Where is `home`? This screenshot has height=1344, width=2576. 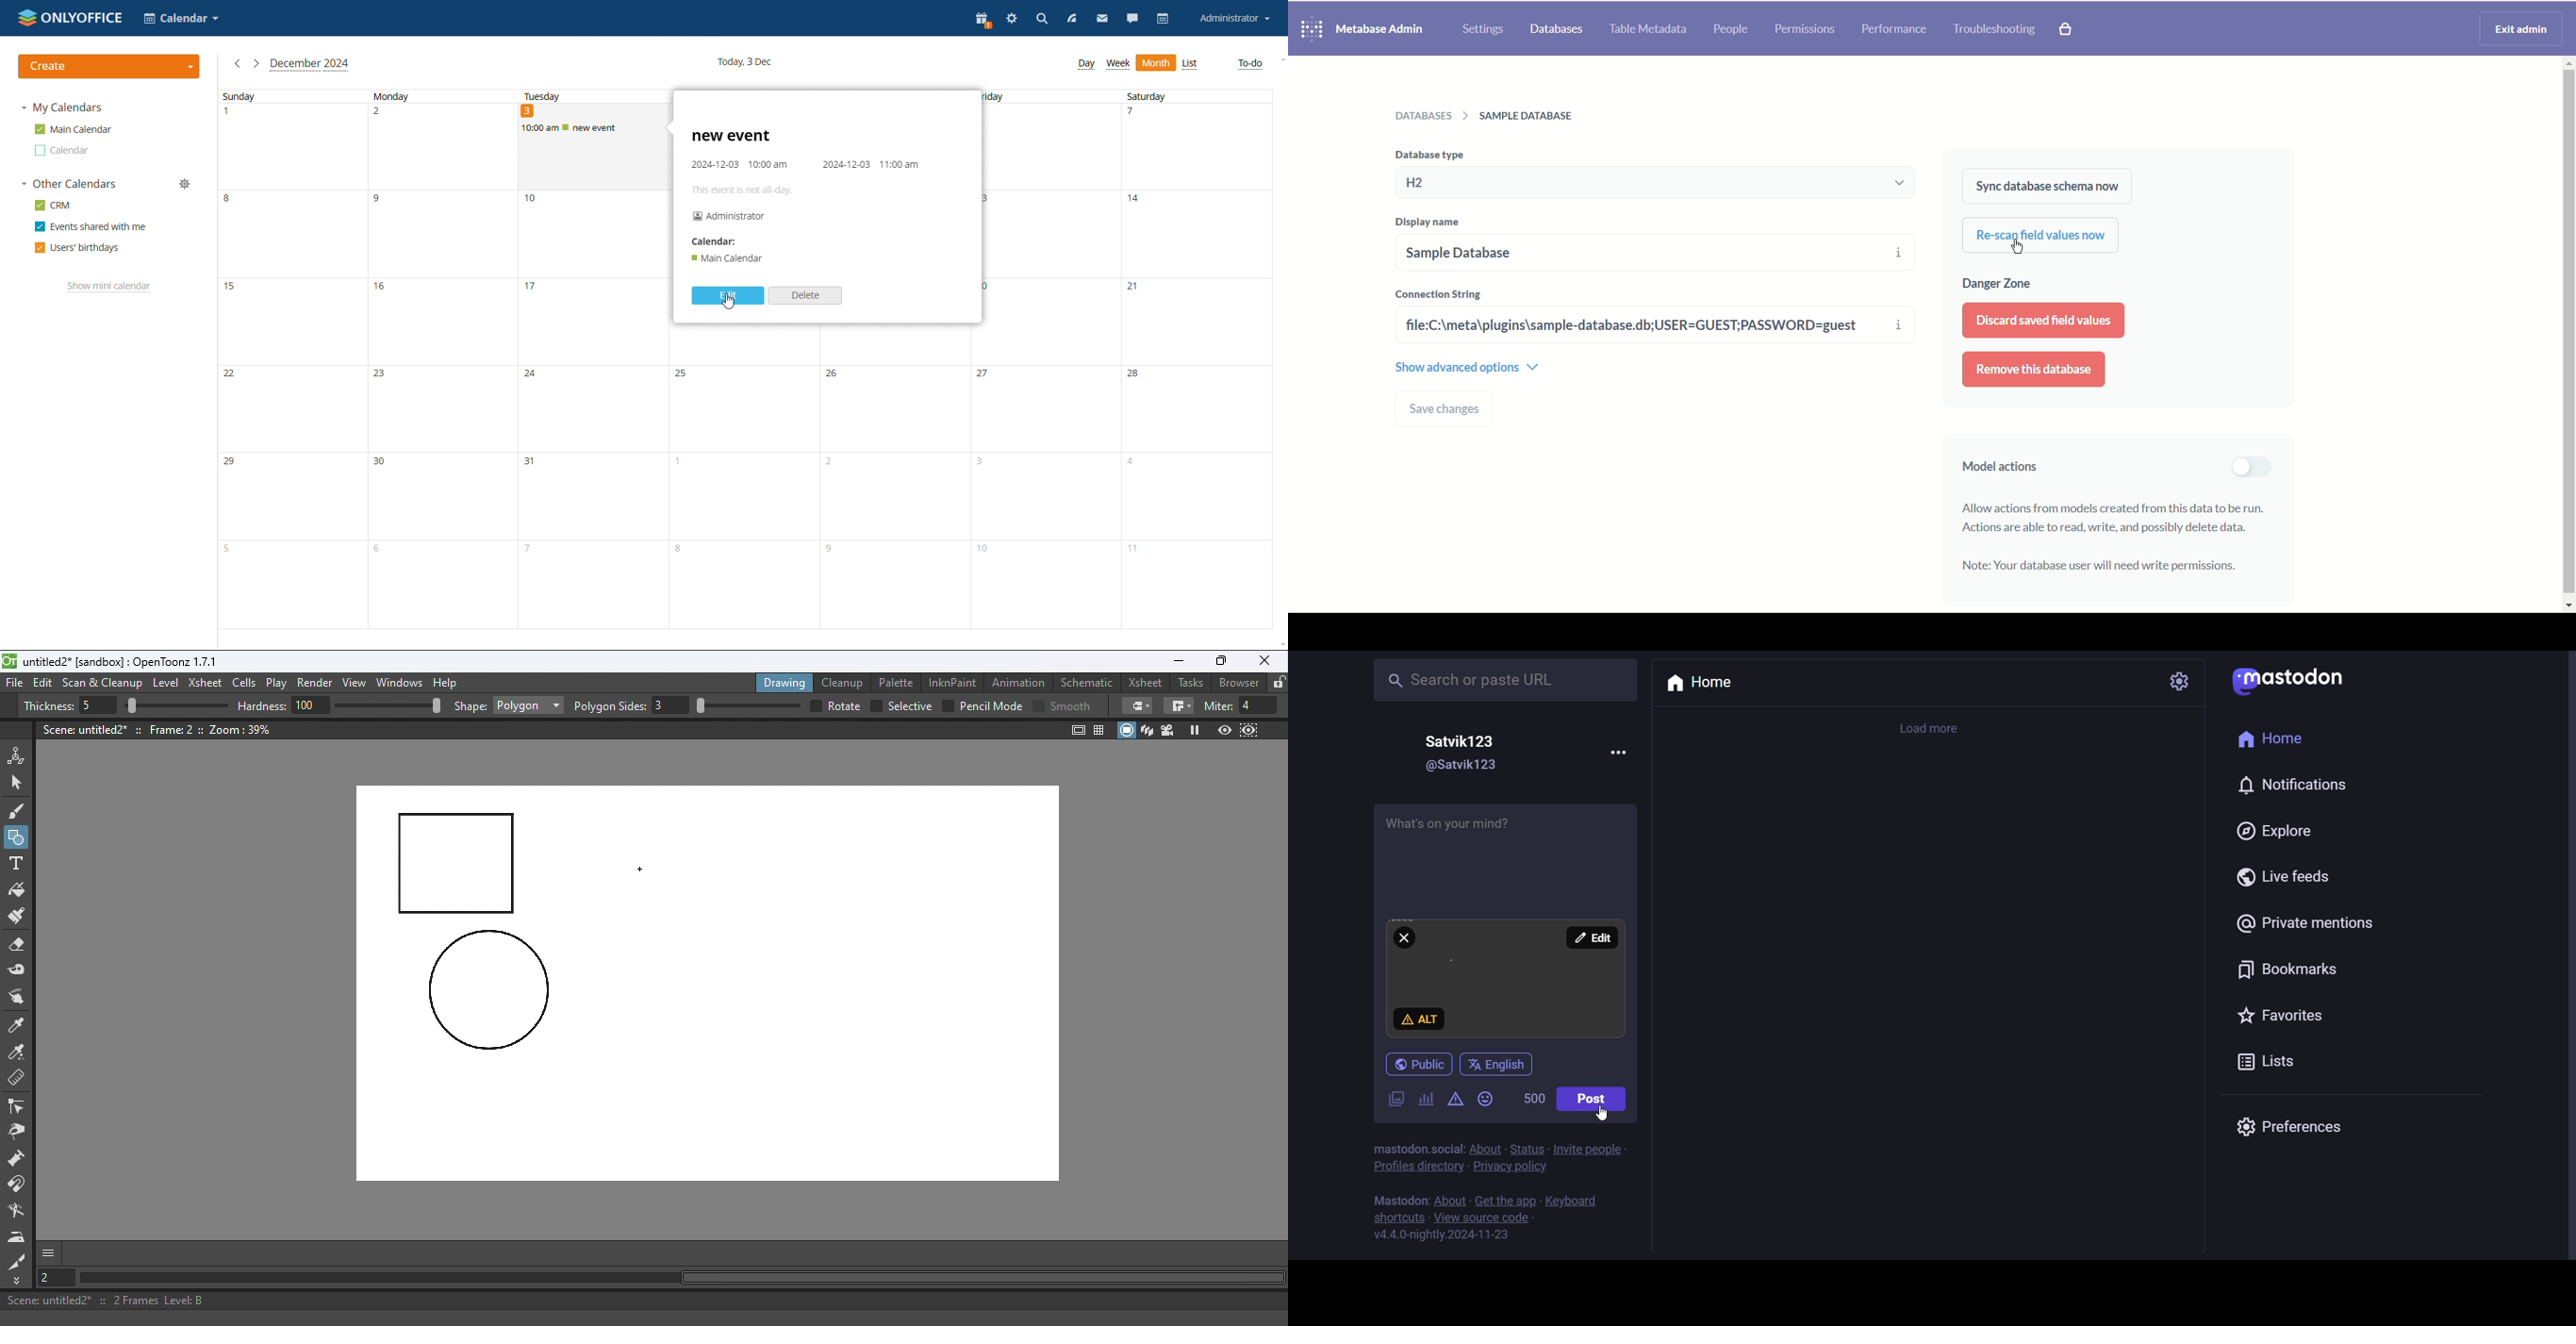
home is located at coordinates (2277, 739).